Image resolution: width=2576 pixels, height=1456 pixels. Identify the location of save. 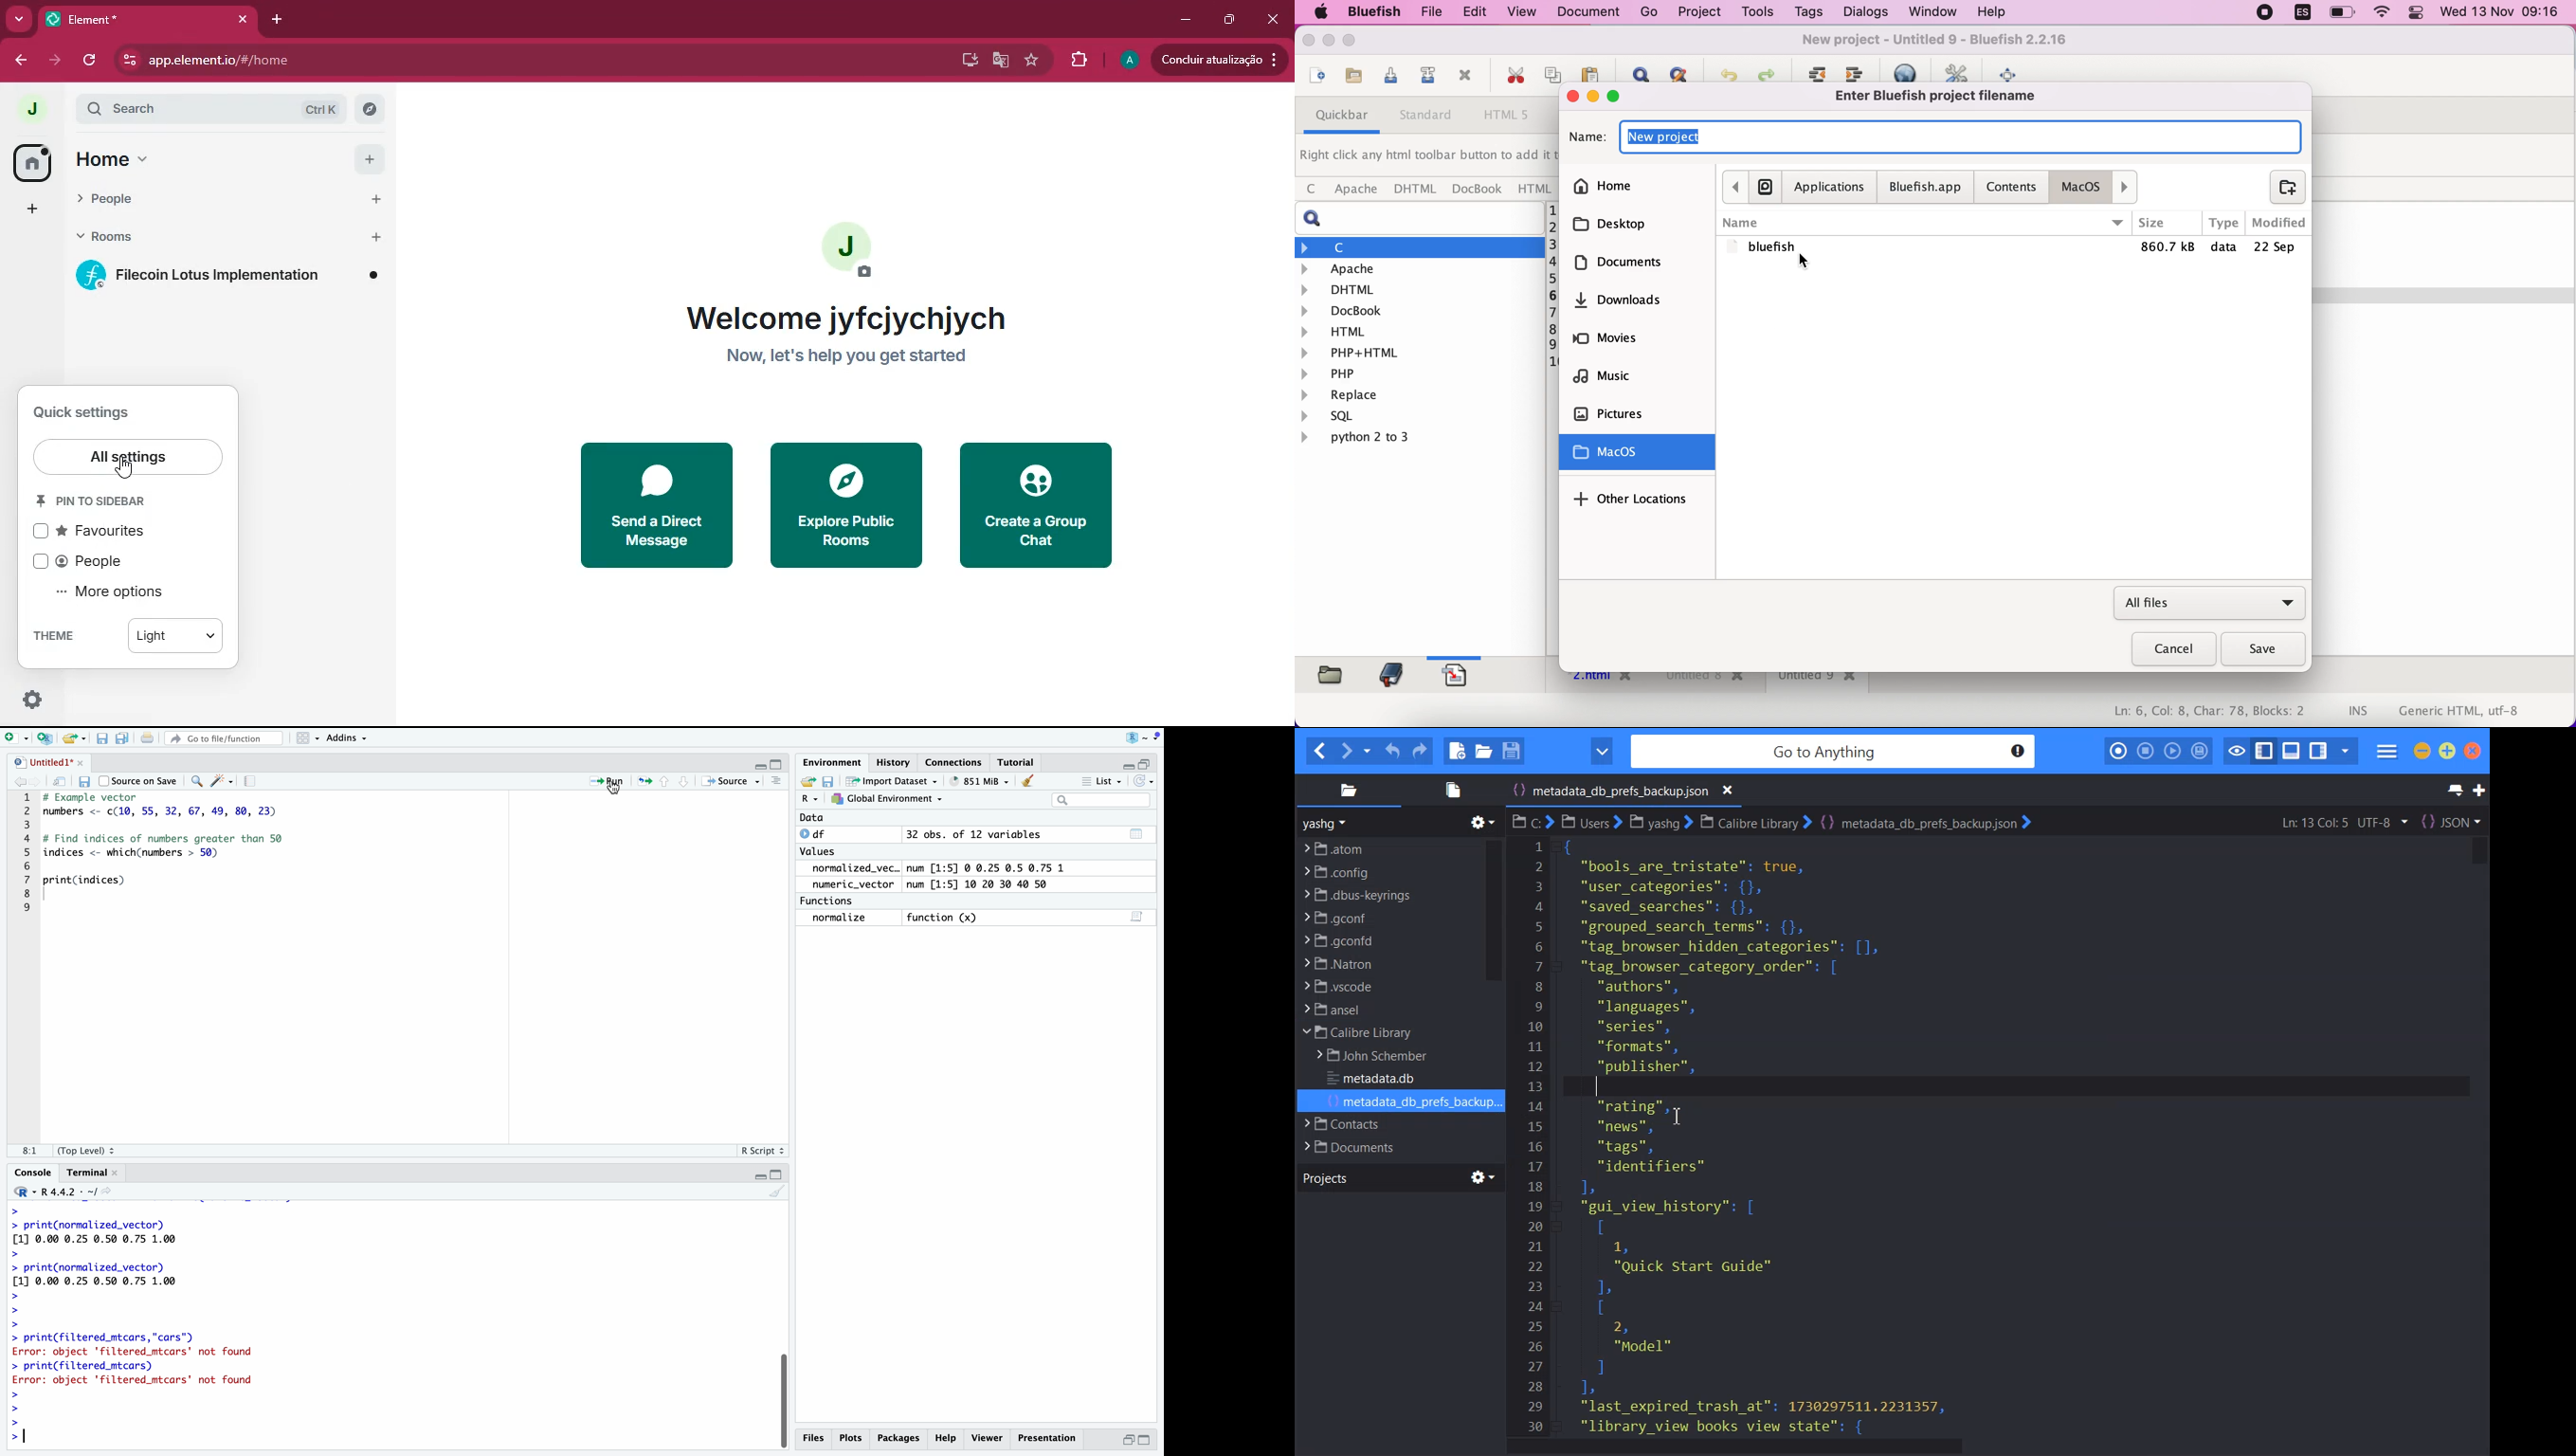
(85, 781).